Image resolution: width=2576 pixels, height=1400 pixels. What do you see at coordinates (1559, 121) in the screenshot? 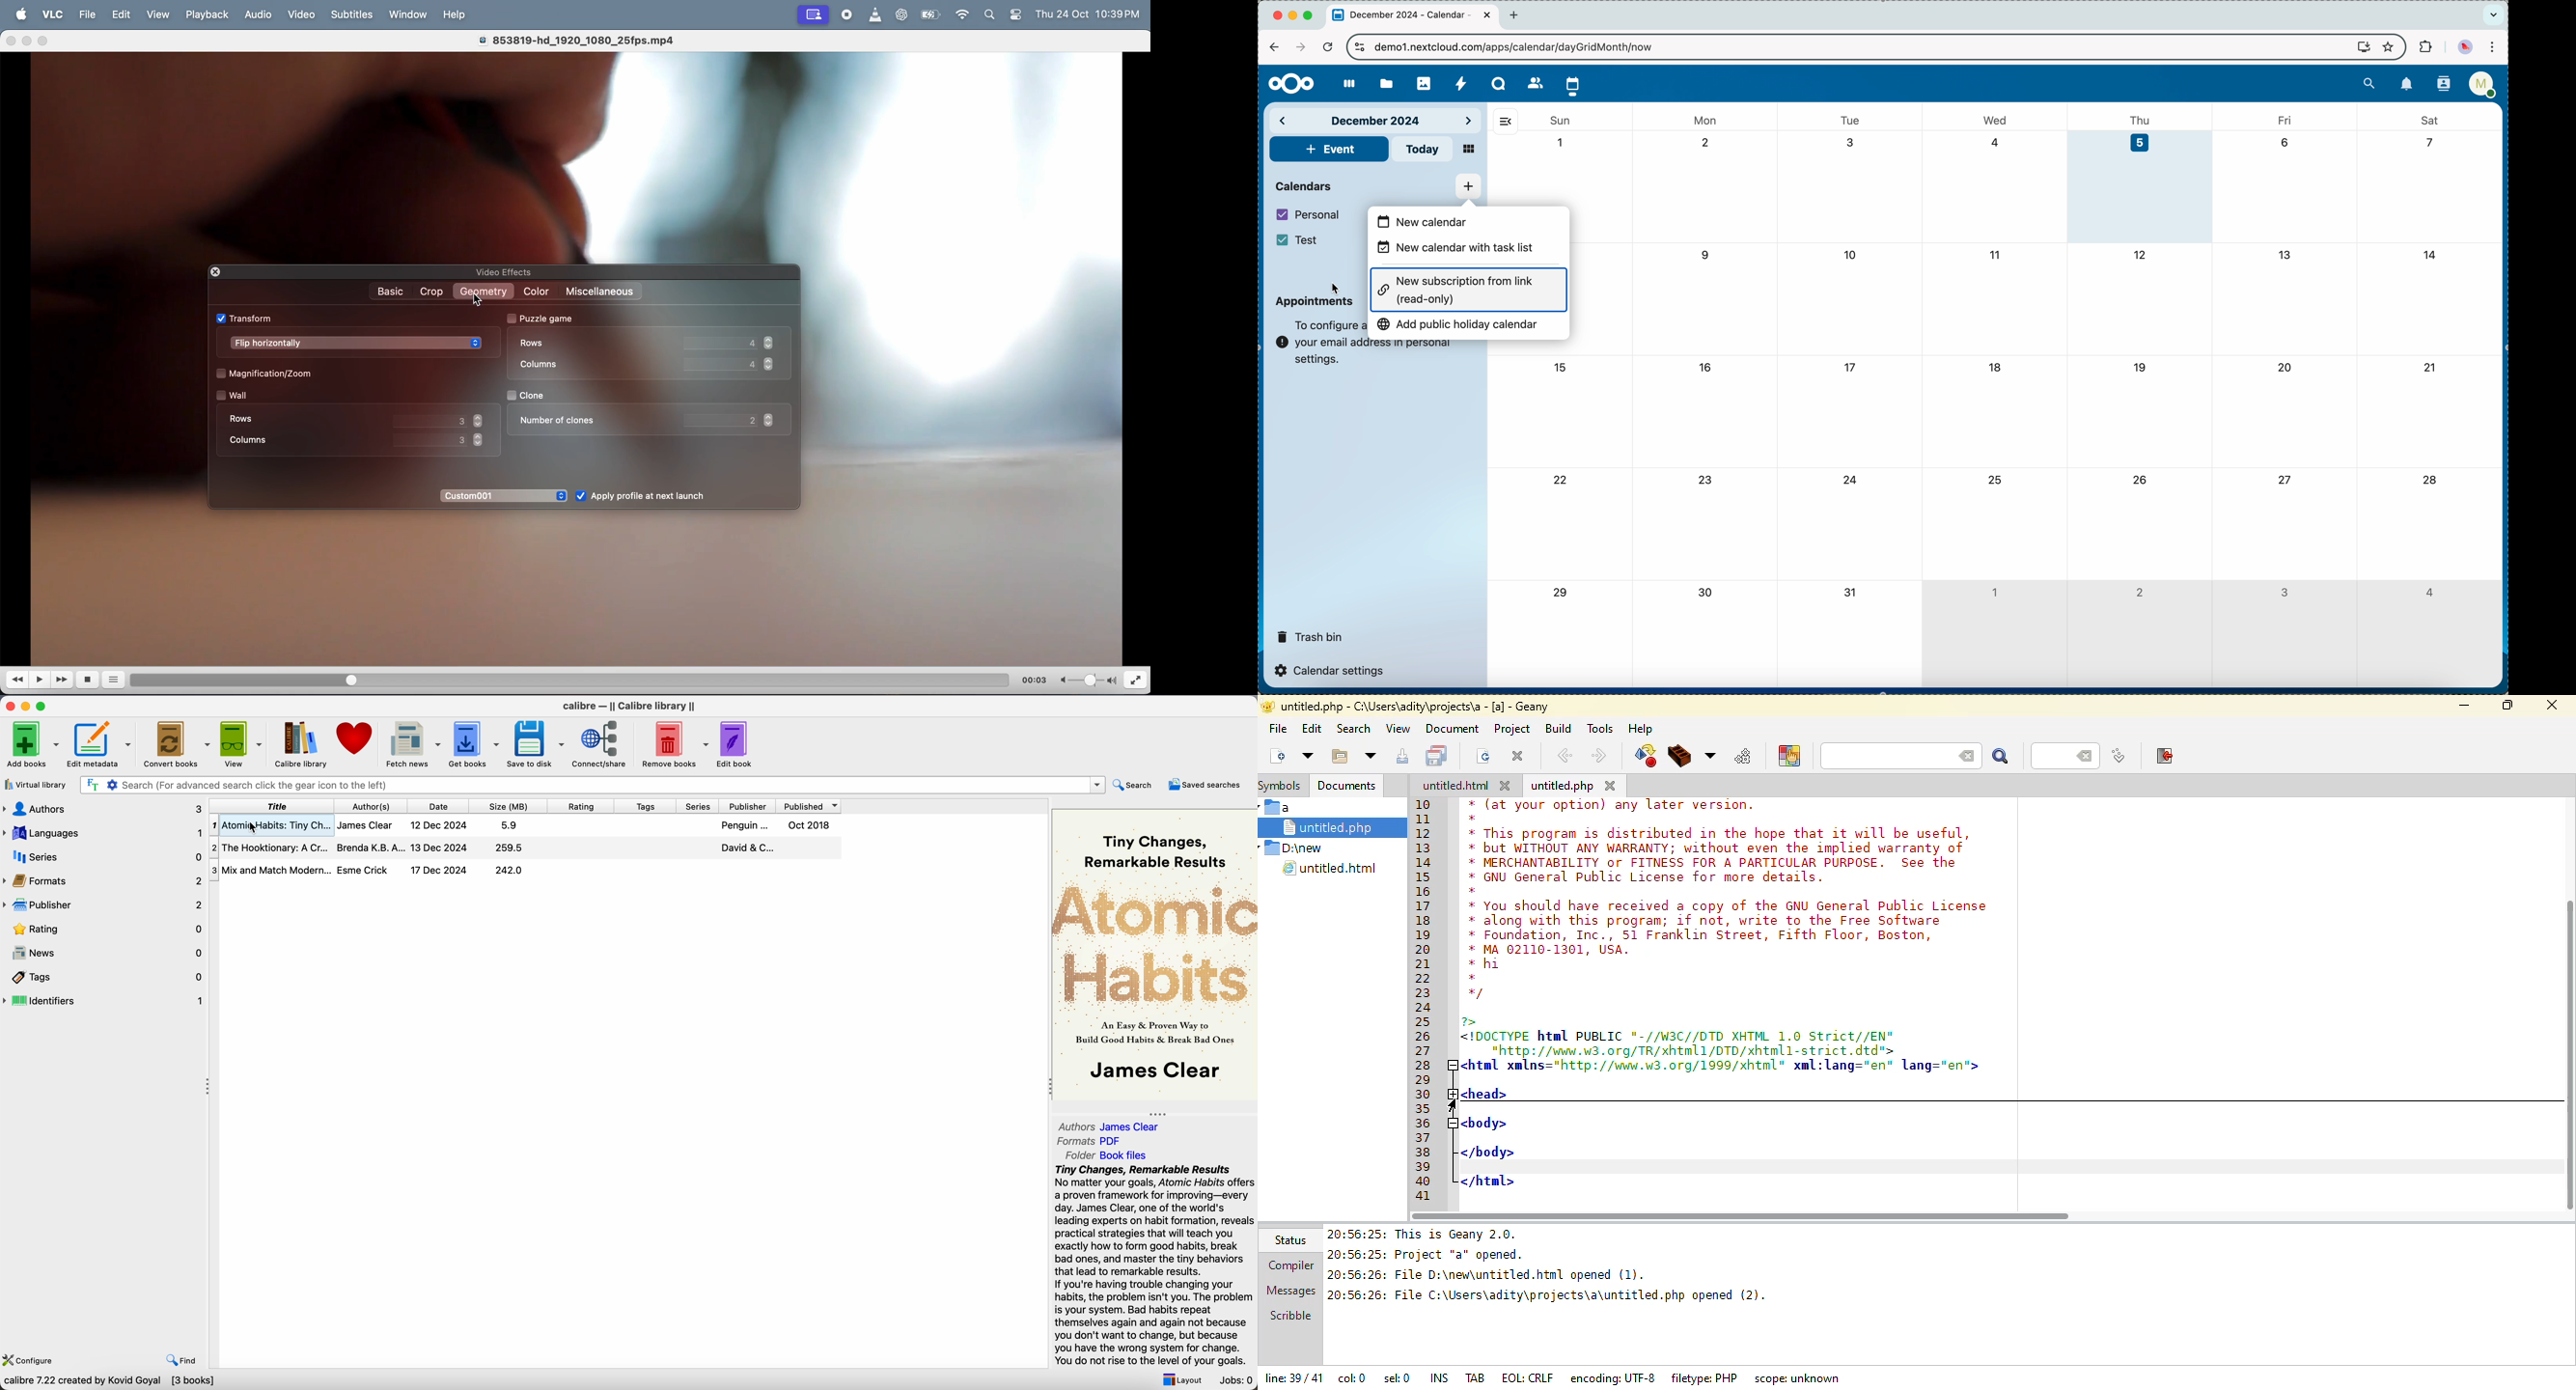
I see `sun` at bounding box center [1559, 121].